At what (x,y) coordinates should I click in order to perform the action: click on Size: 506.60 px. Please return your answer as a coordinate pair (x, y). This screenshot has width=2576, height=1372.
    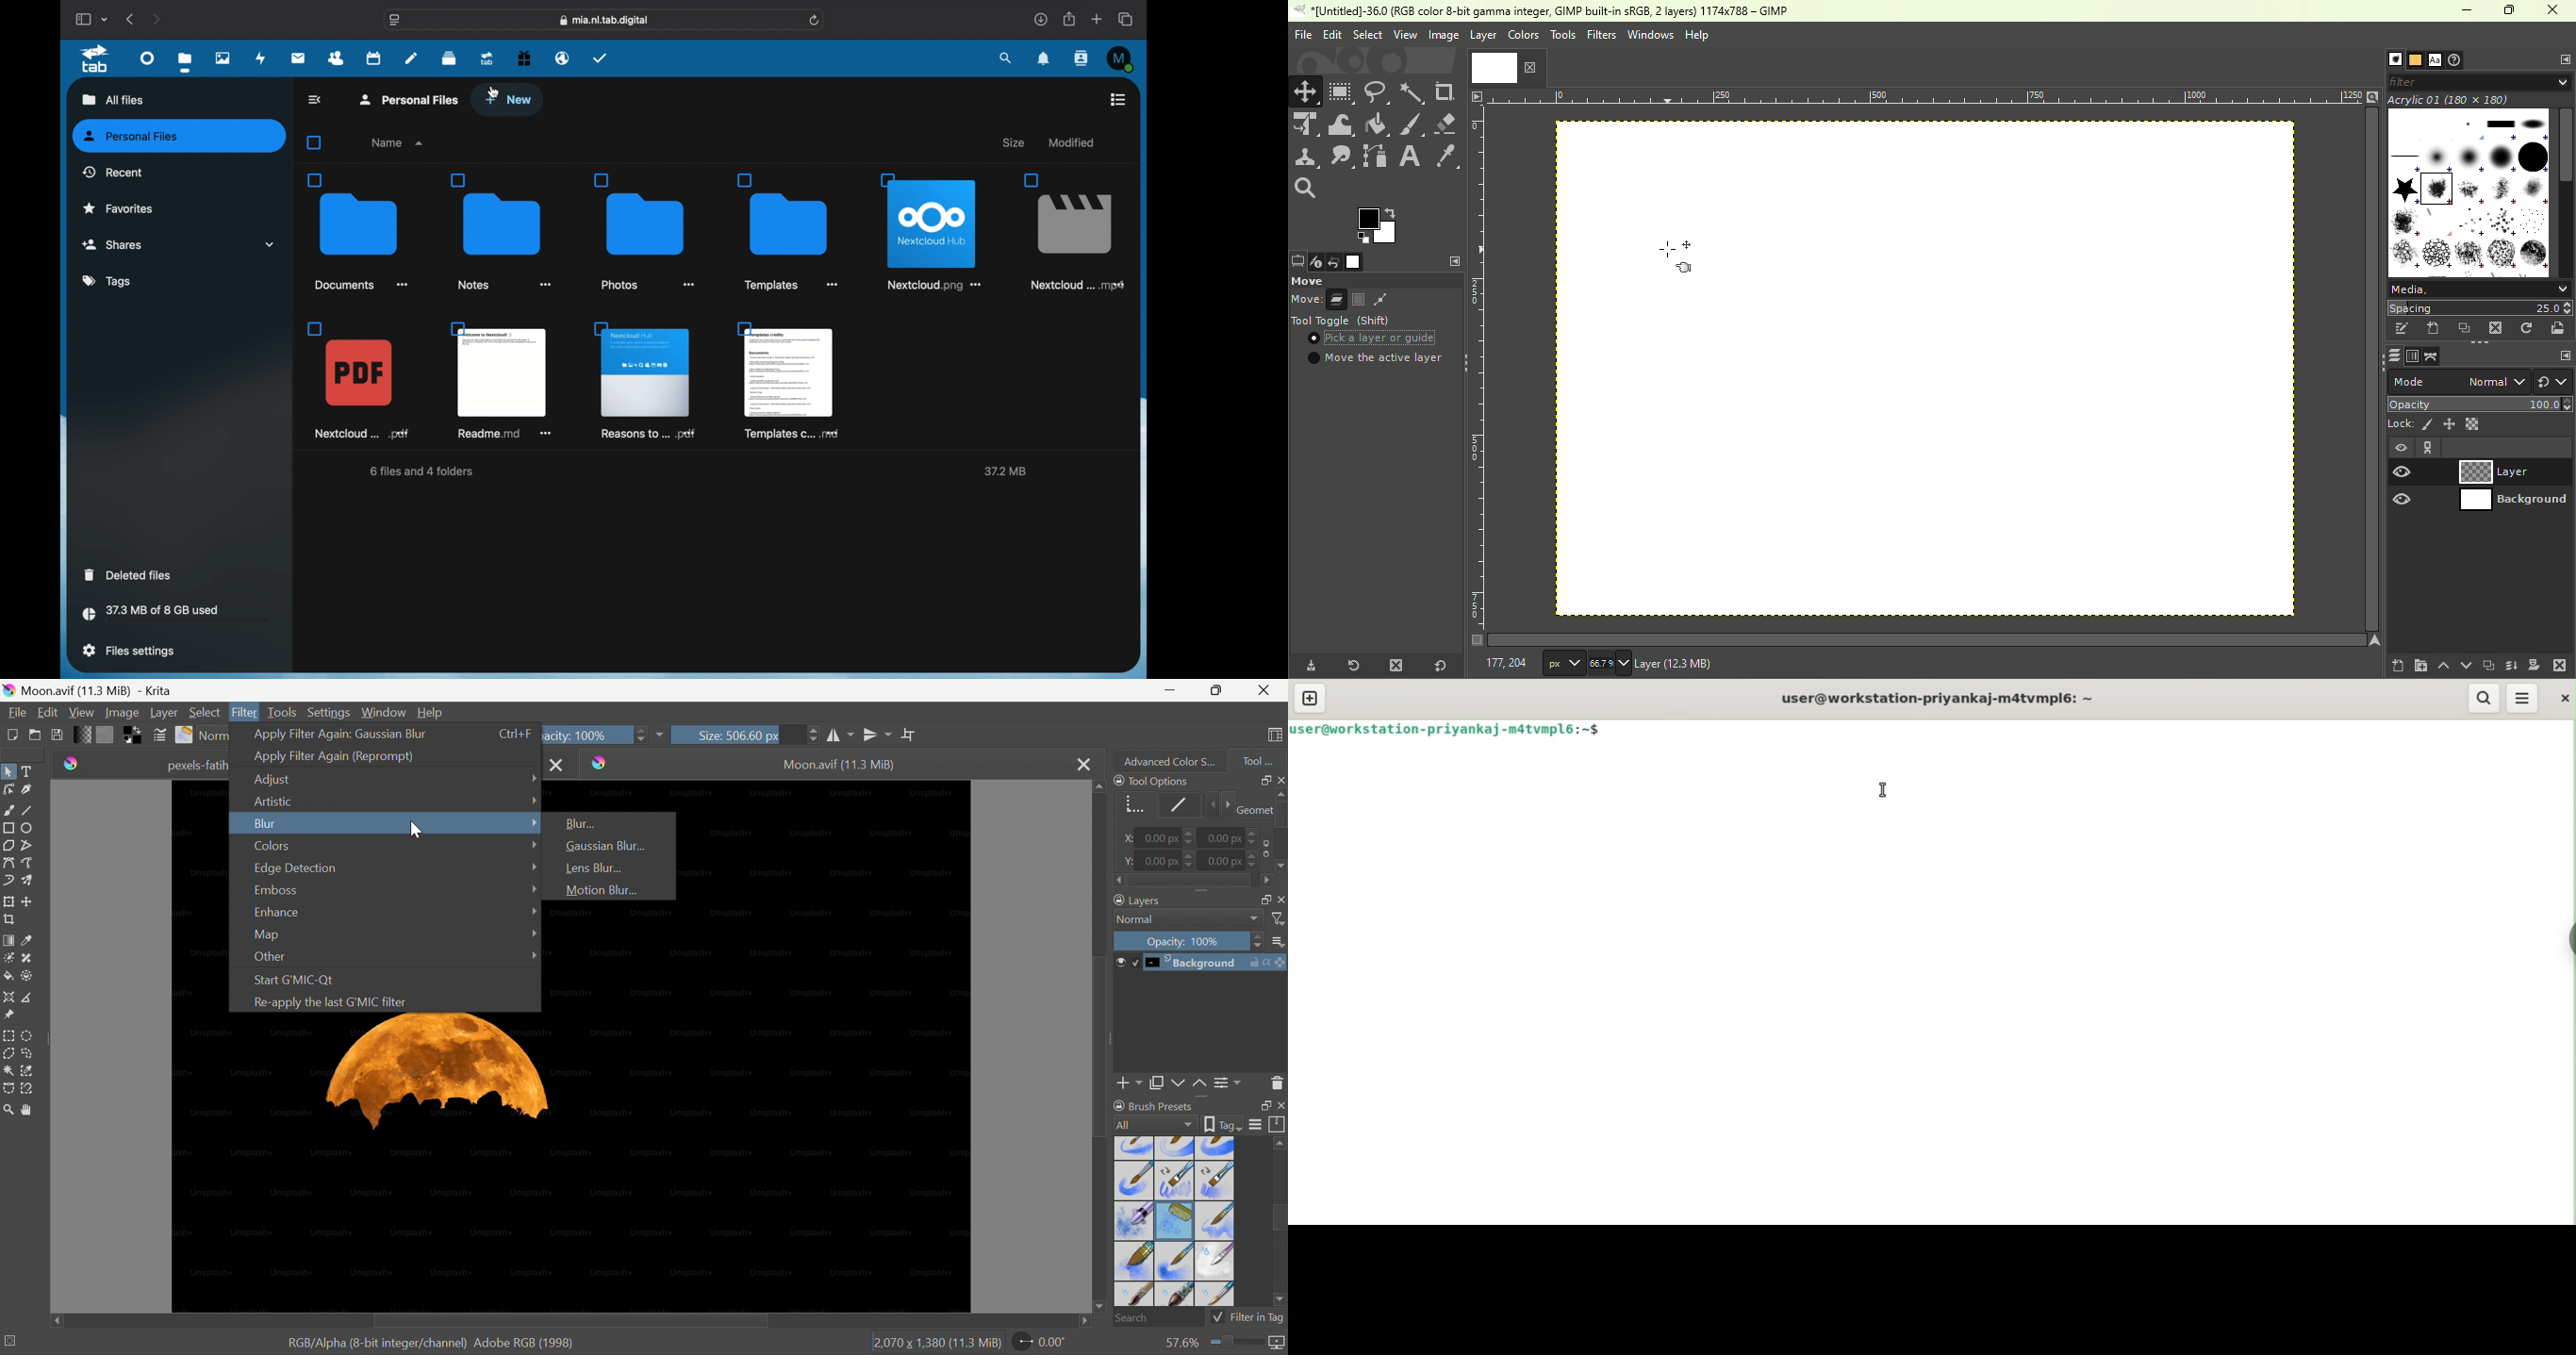
    Looking at the image, I should click on (745, 734).